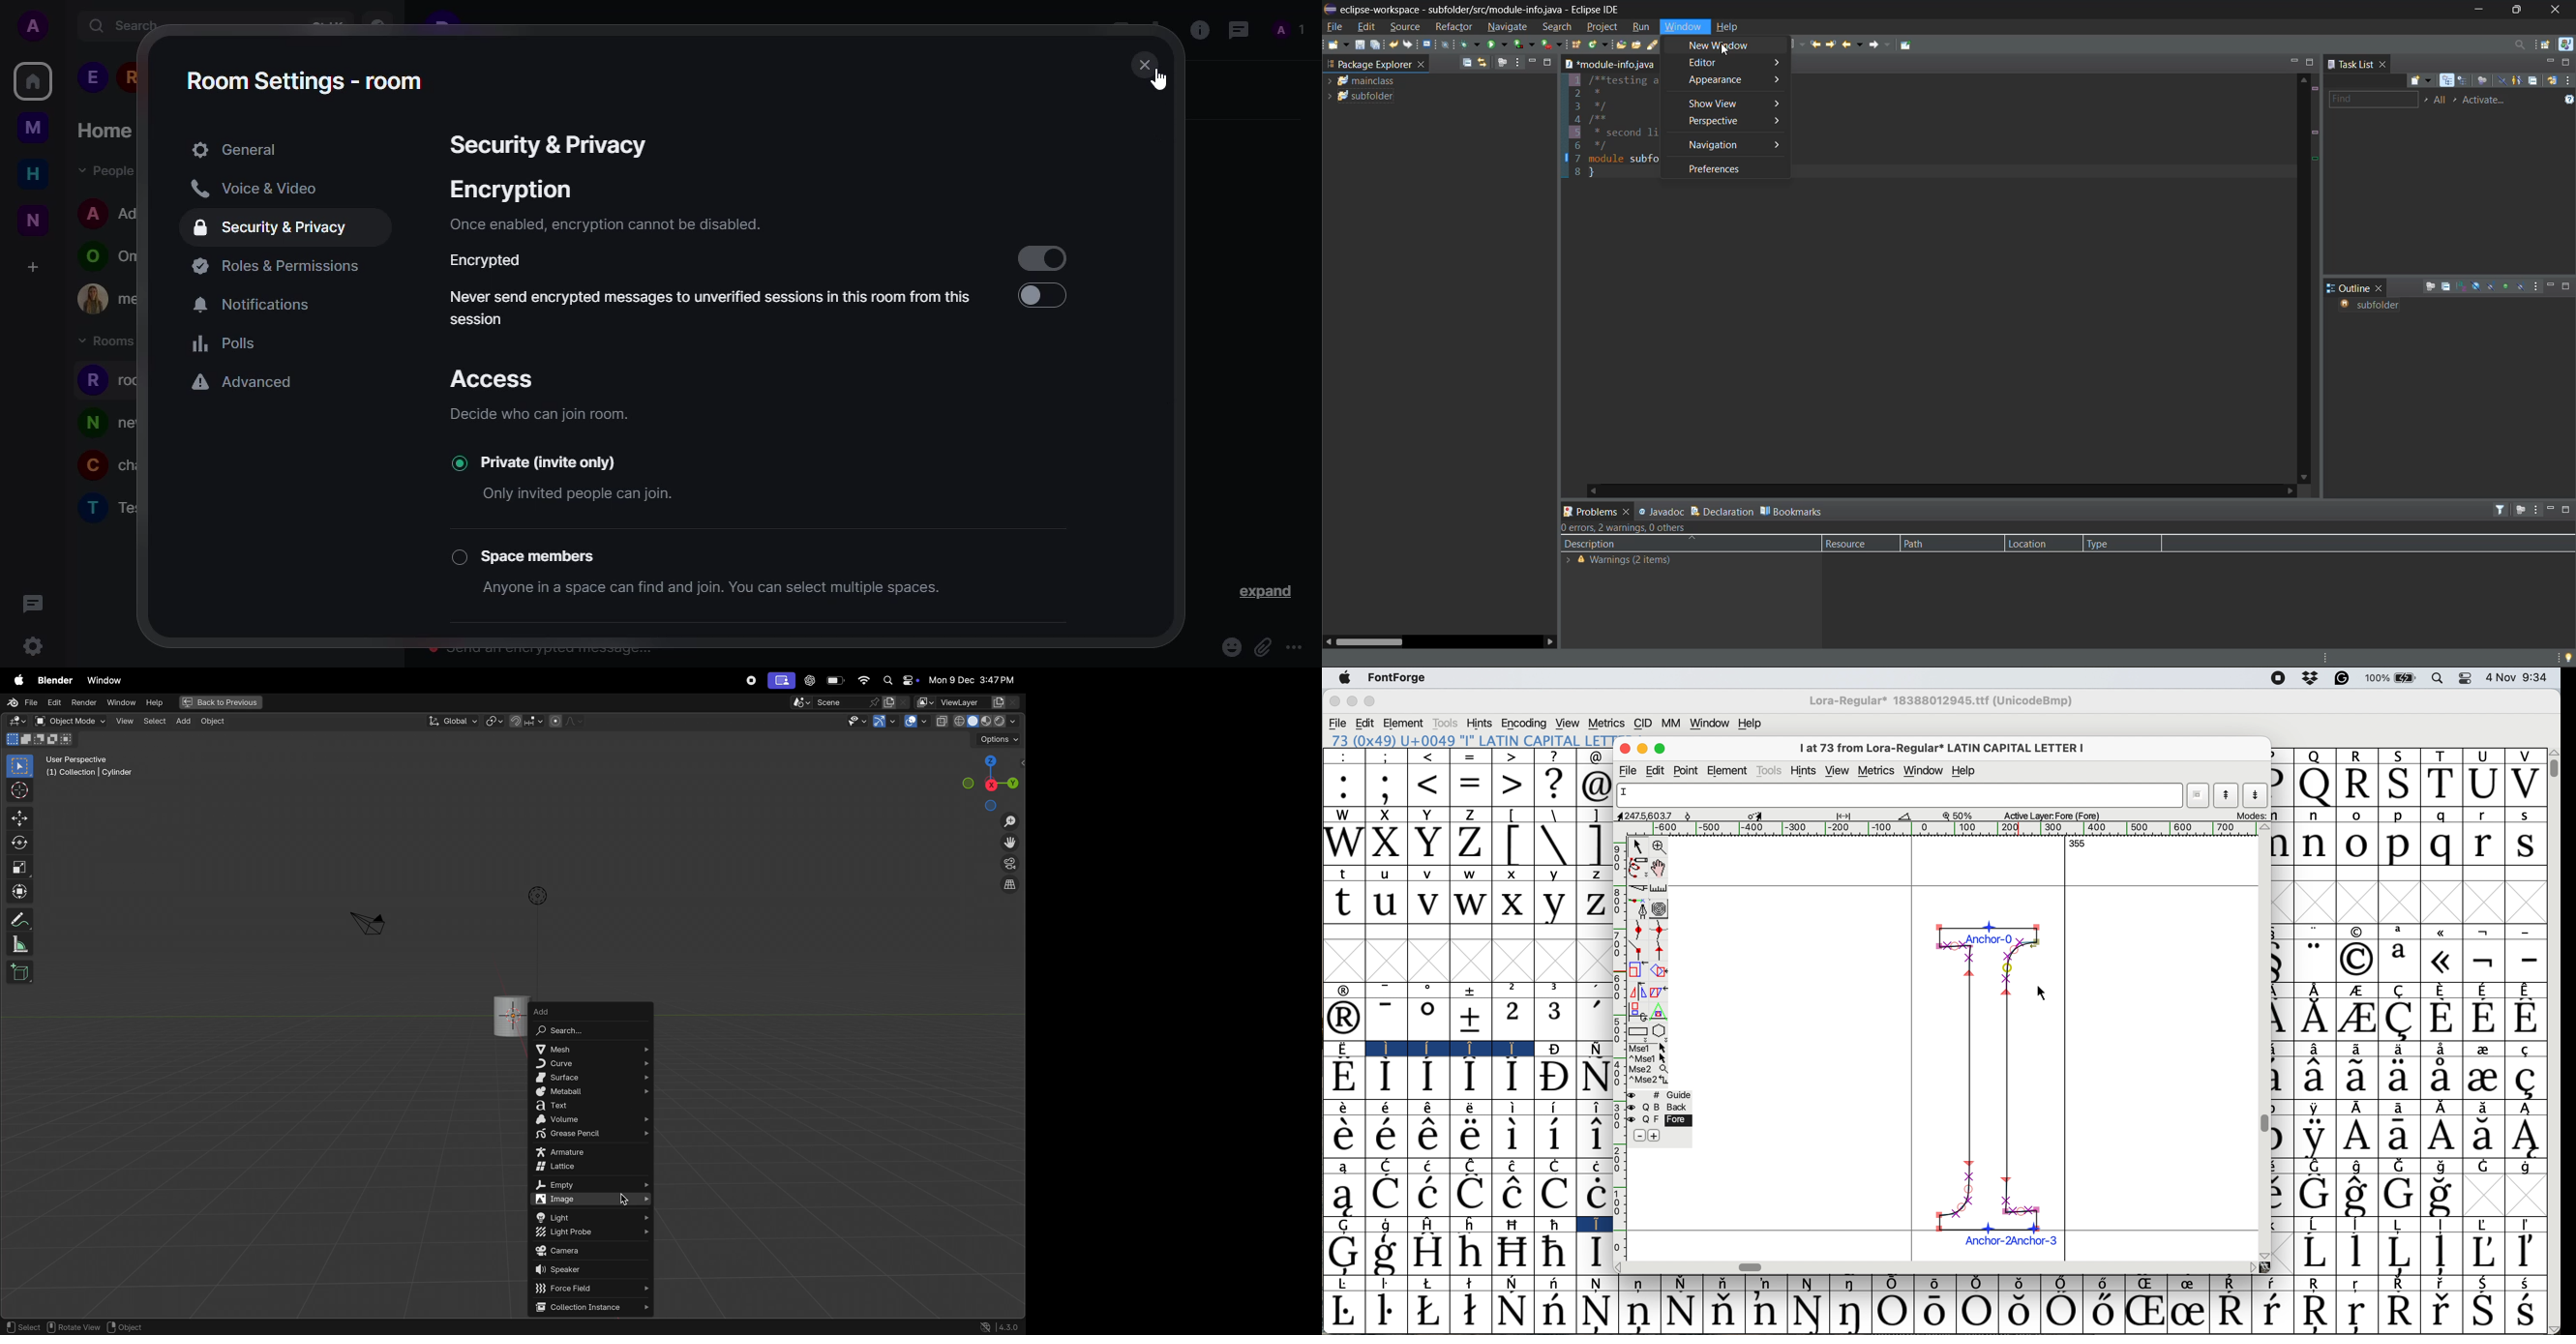 The width and height of the screenshot is (2576, 1344). What do you see at coordinates (226, 344) in the screenshot?
I see `polls` at bounding box center [226, 344].